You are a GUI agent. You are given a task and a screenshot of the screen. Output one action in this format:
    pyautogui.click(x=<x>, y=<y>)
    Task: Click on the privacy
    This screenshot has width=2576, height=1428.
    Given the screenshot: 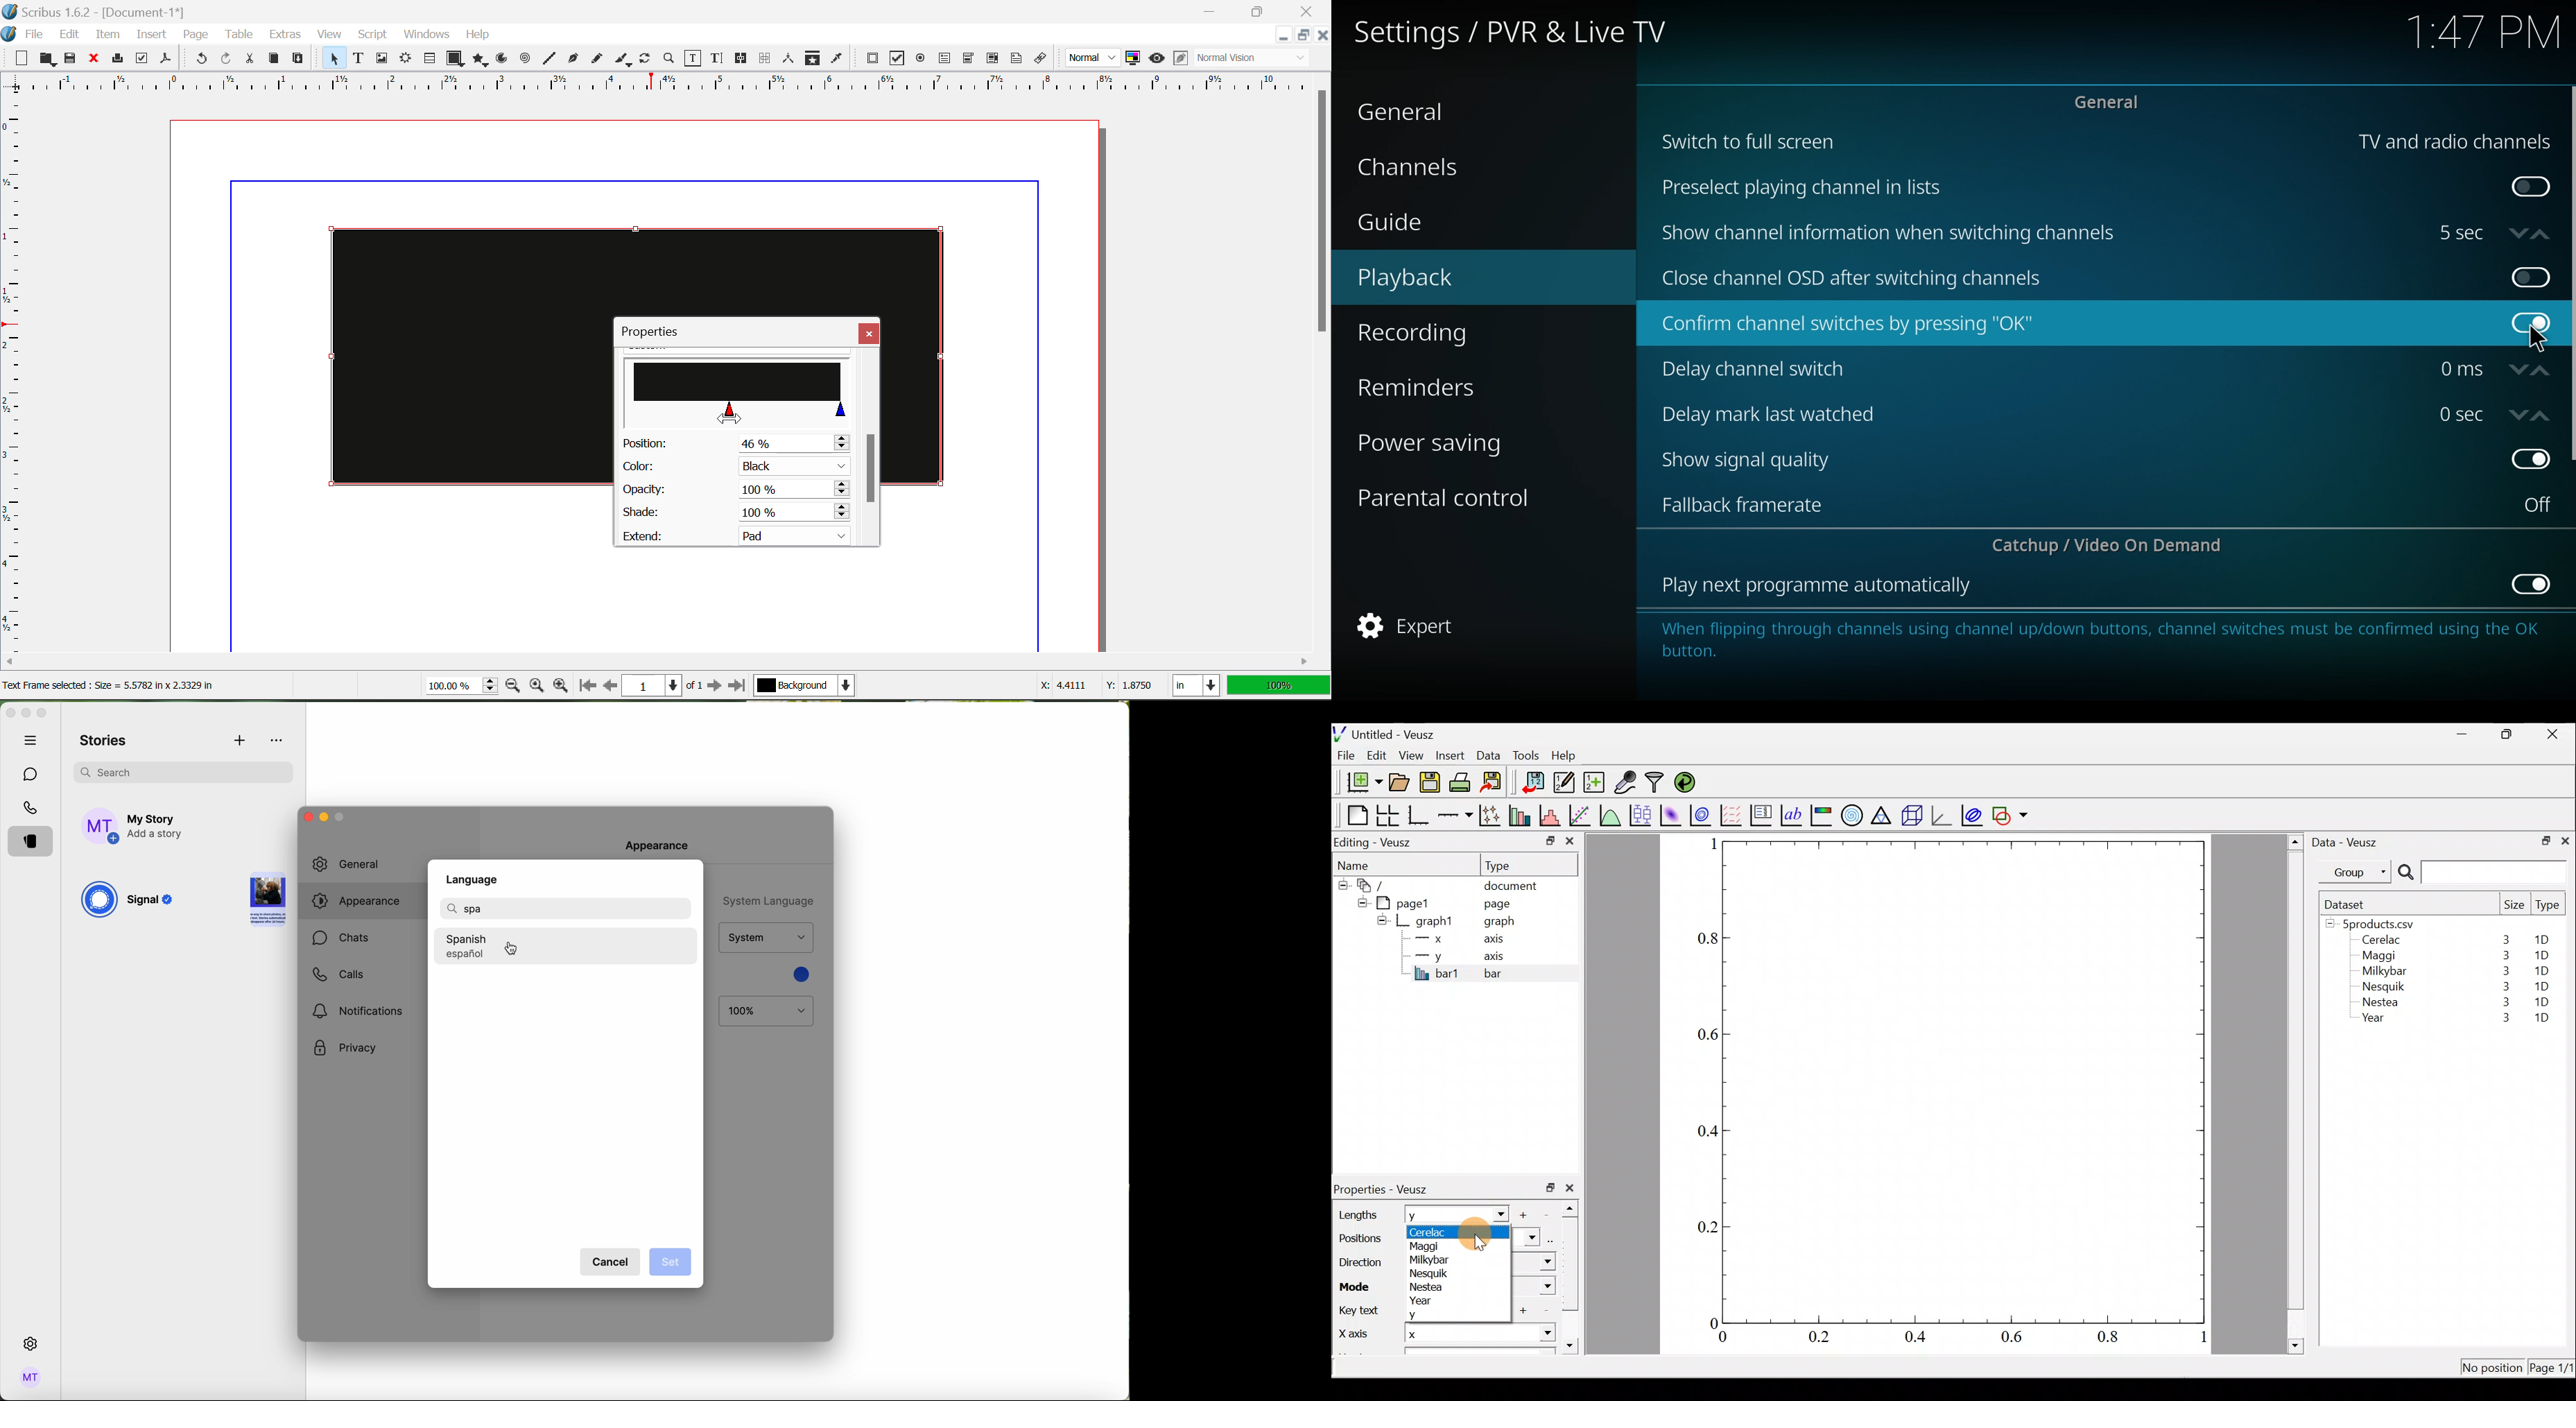 What is the action you would take?
    pyautogui.click(x=345, y=1049)
    